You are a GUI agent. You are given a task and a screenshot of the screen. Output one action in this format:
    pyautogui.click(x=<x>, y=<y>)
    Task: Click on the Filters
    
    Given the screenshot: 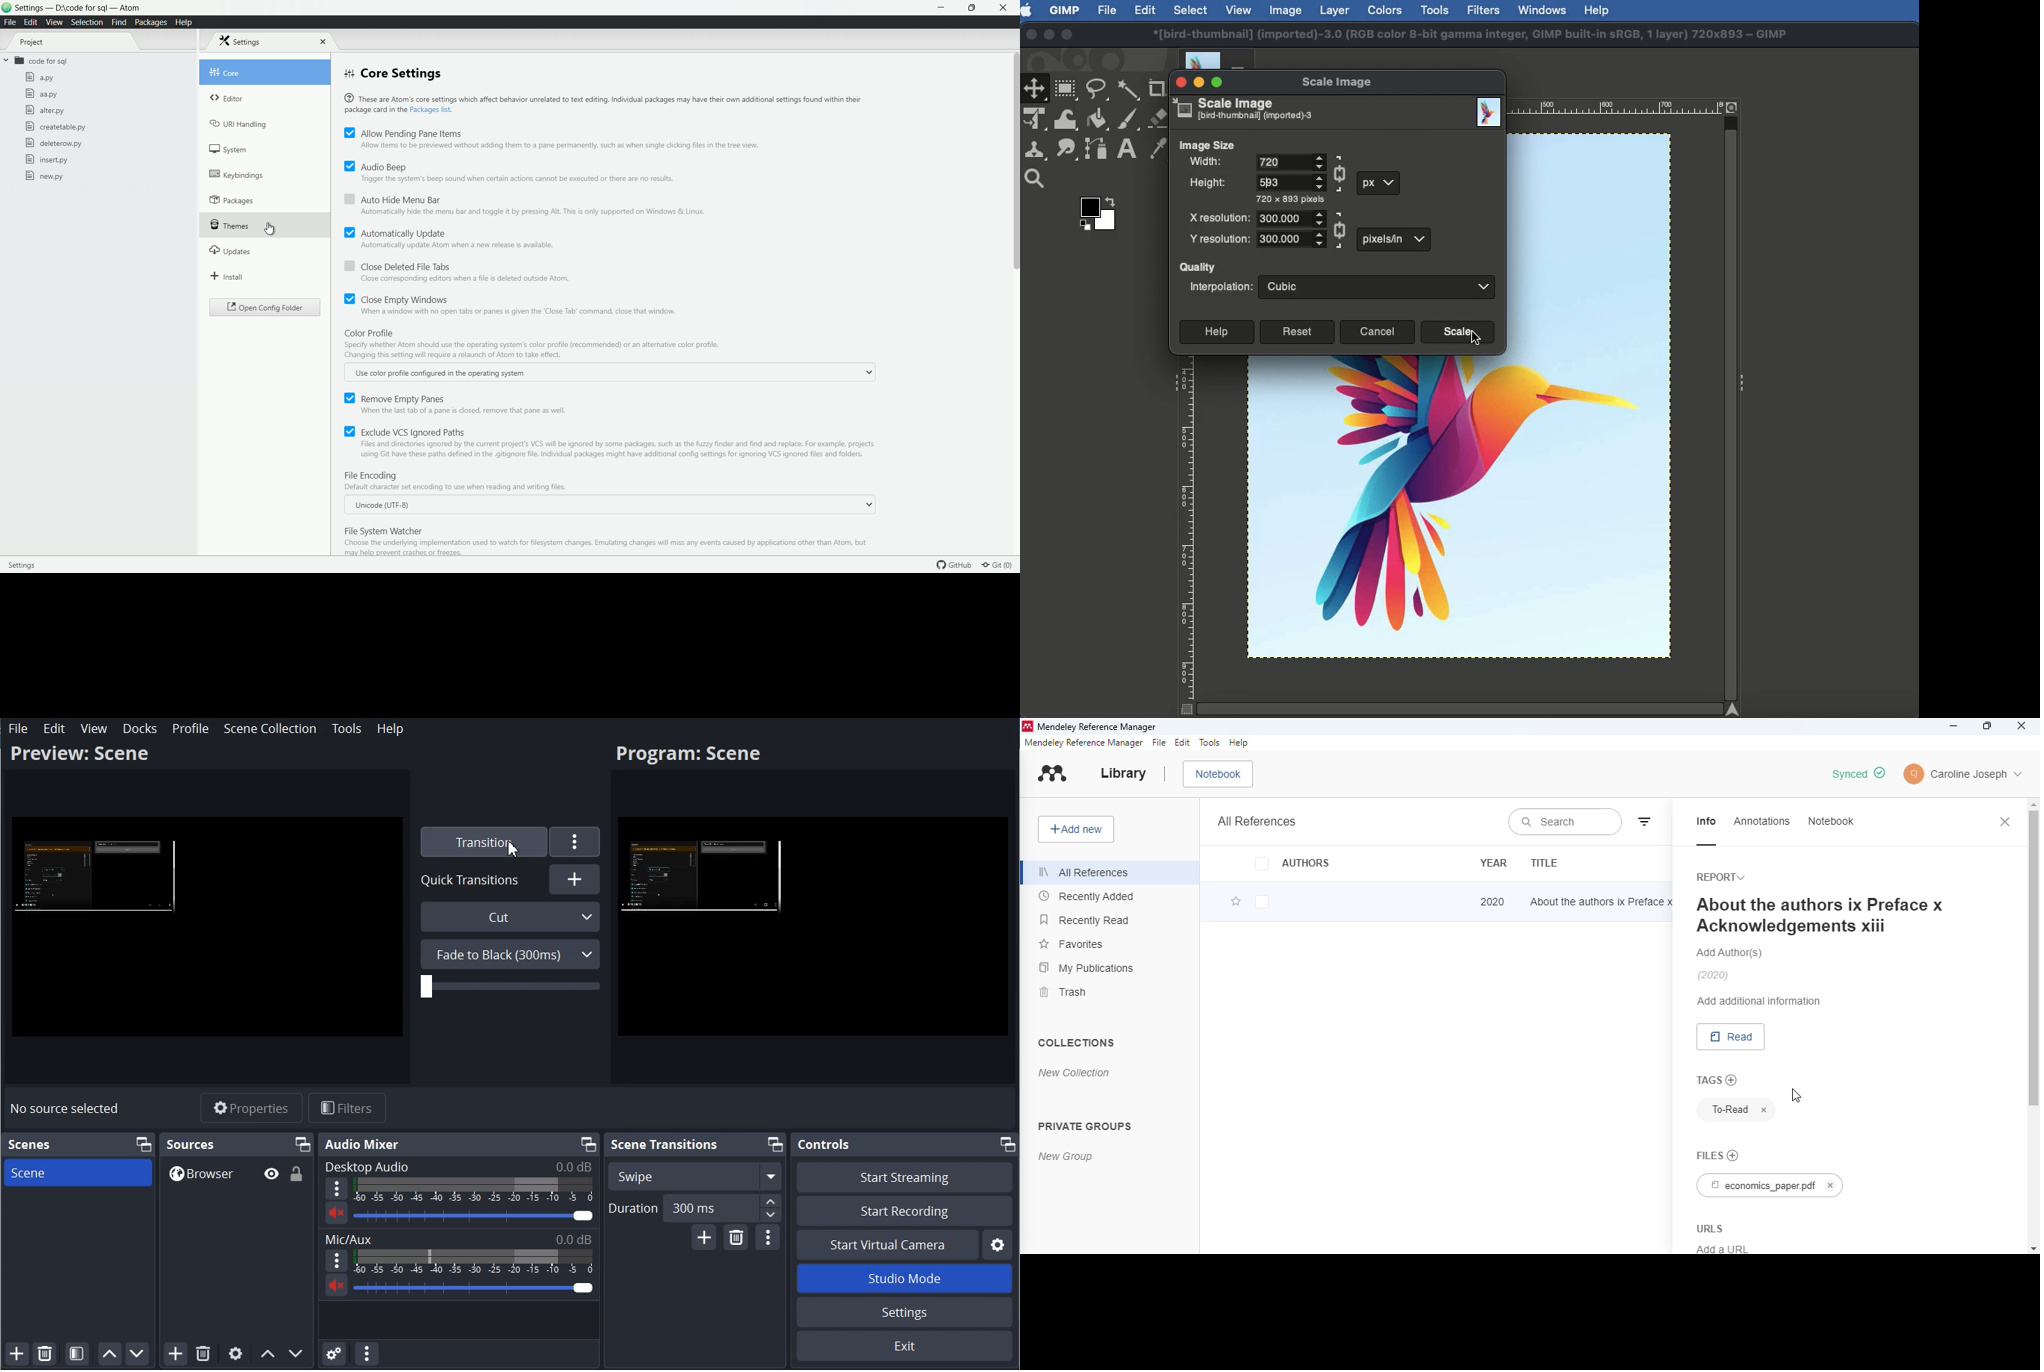 What is the action you would take?
    pyautogui.click(x=347, y=1107)
    